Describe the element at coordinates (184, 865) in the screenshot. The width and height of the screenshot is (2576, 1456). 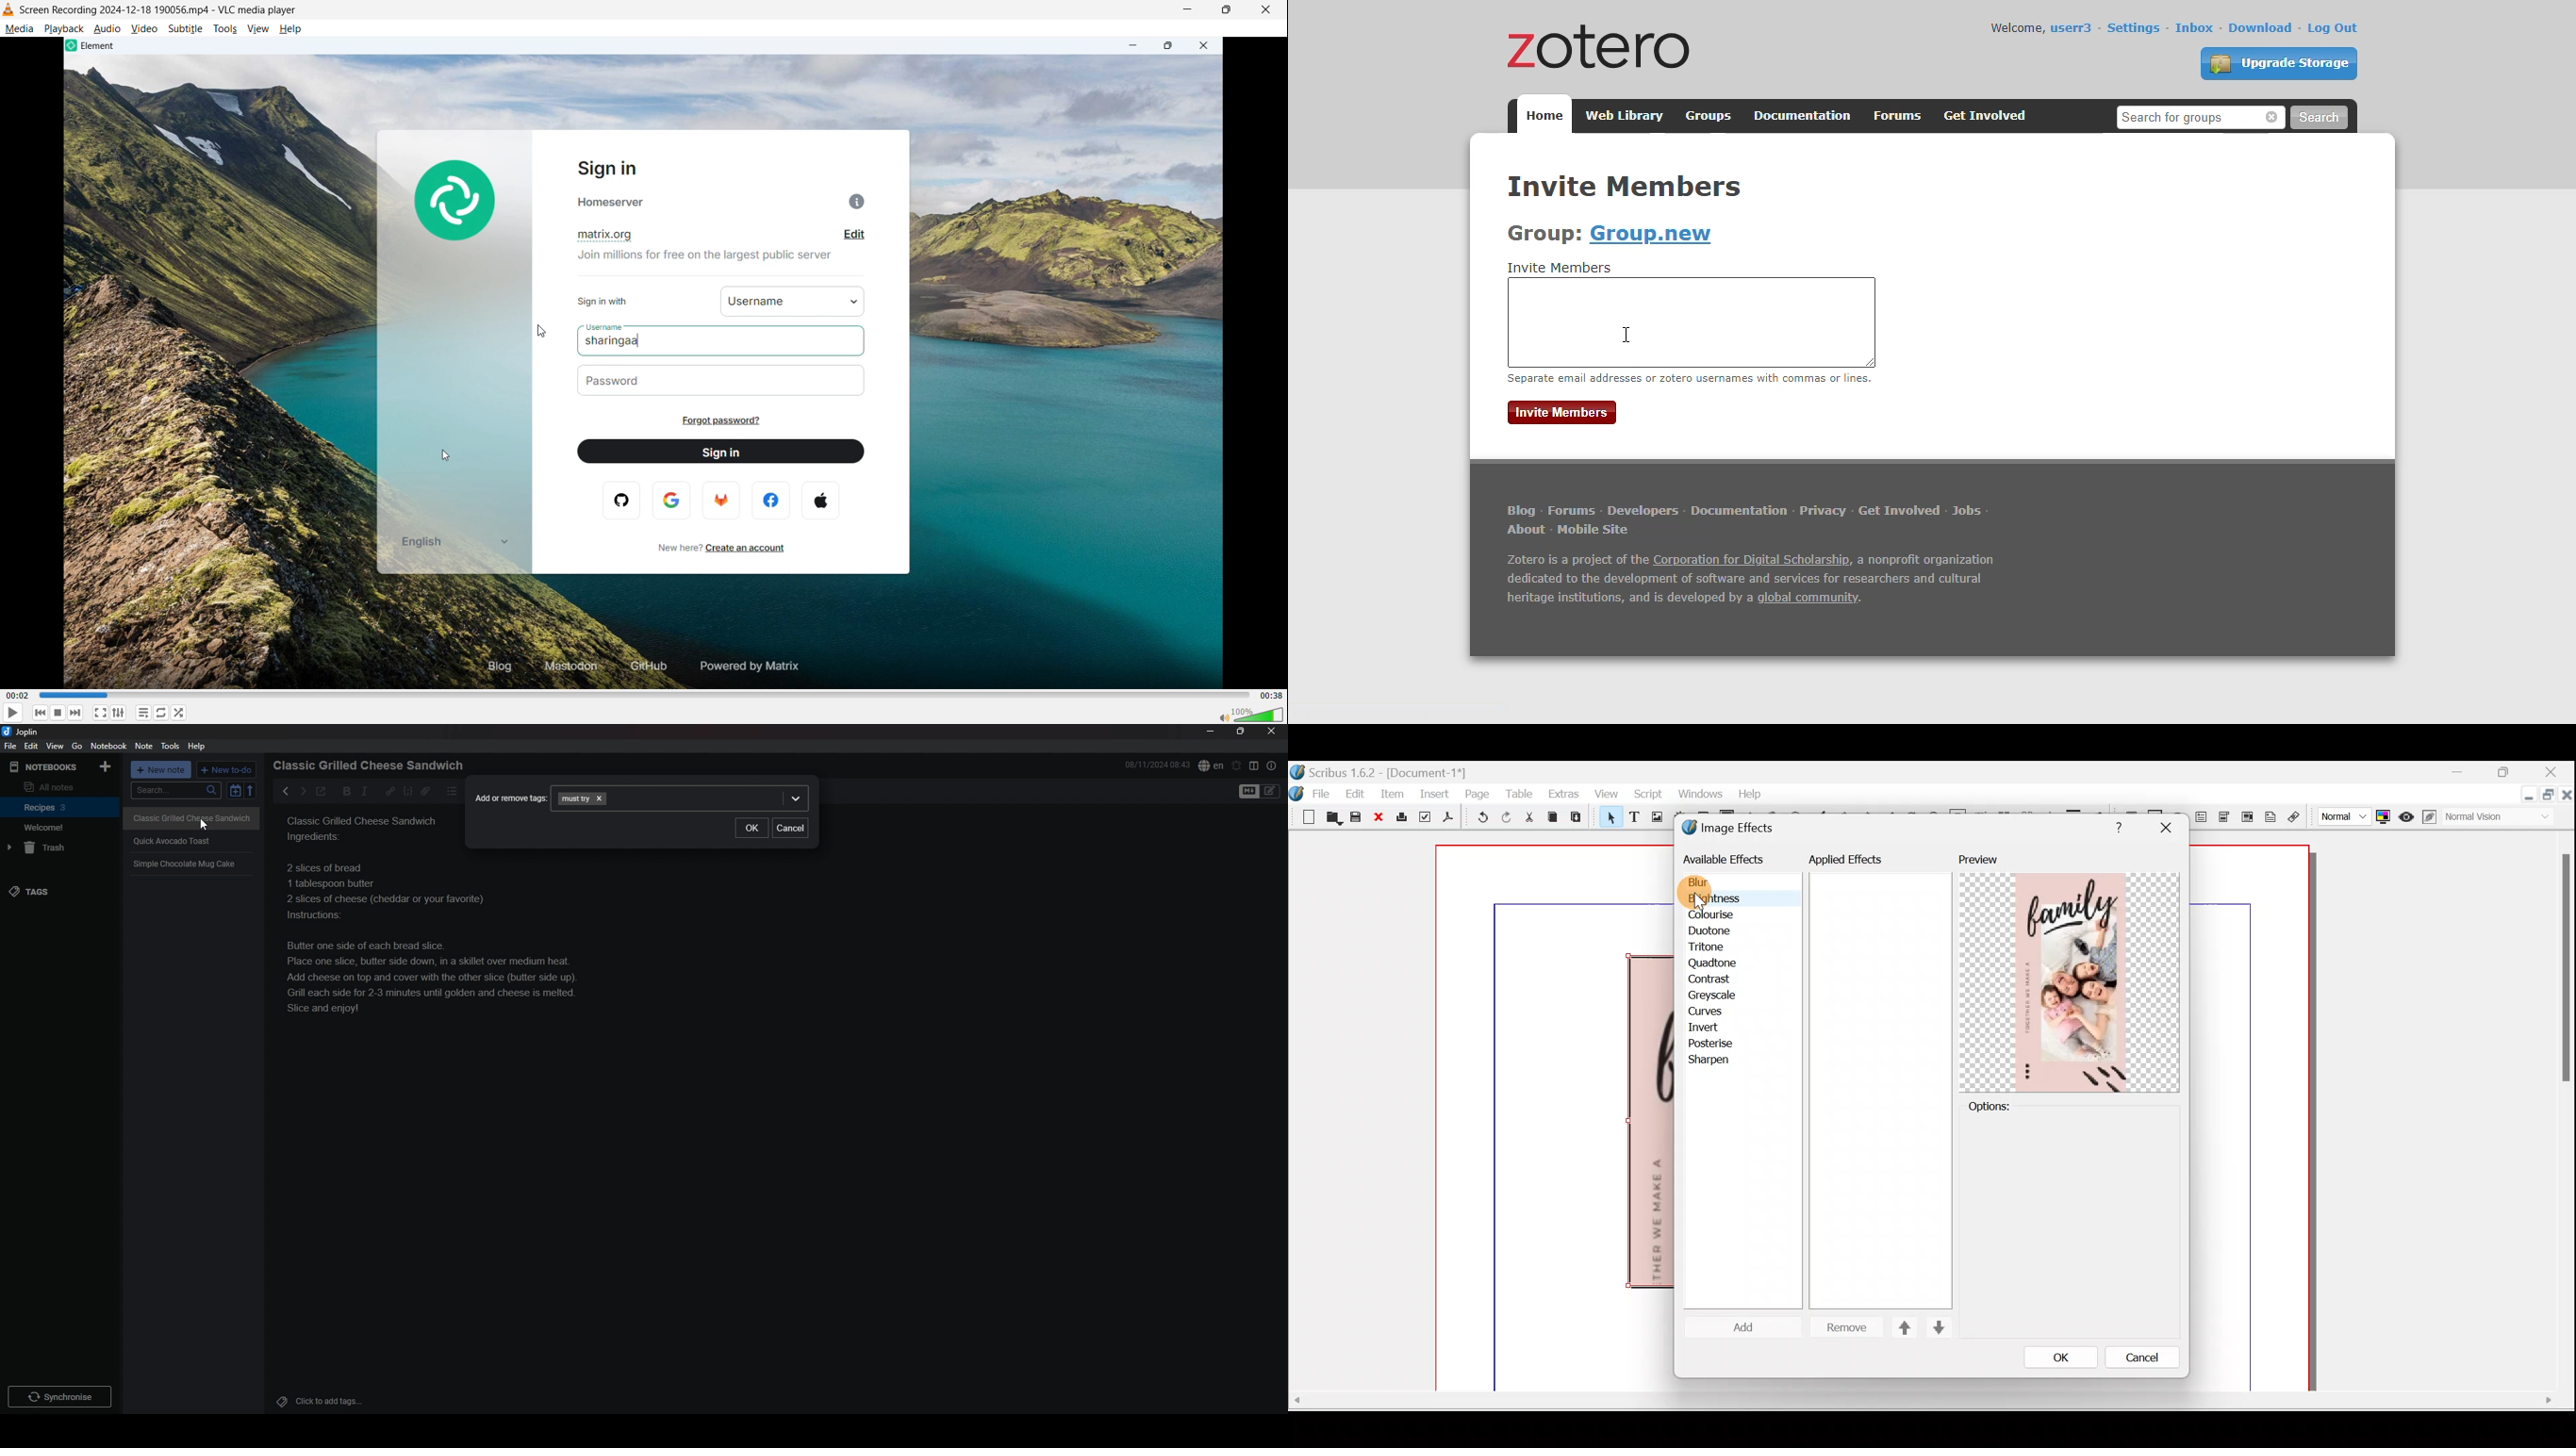
I see `recipe` at that location.